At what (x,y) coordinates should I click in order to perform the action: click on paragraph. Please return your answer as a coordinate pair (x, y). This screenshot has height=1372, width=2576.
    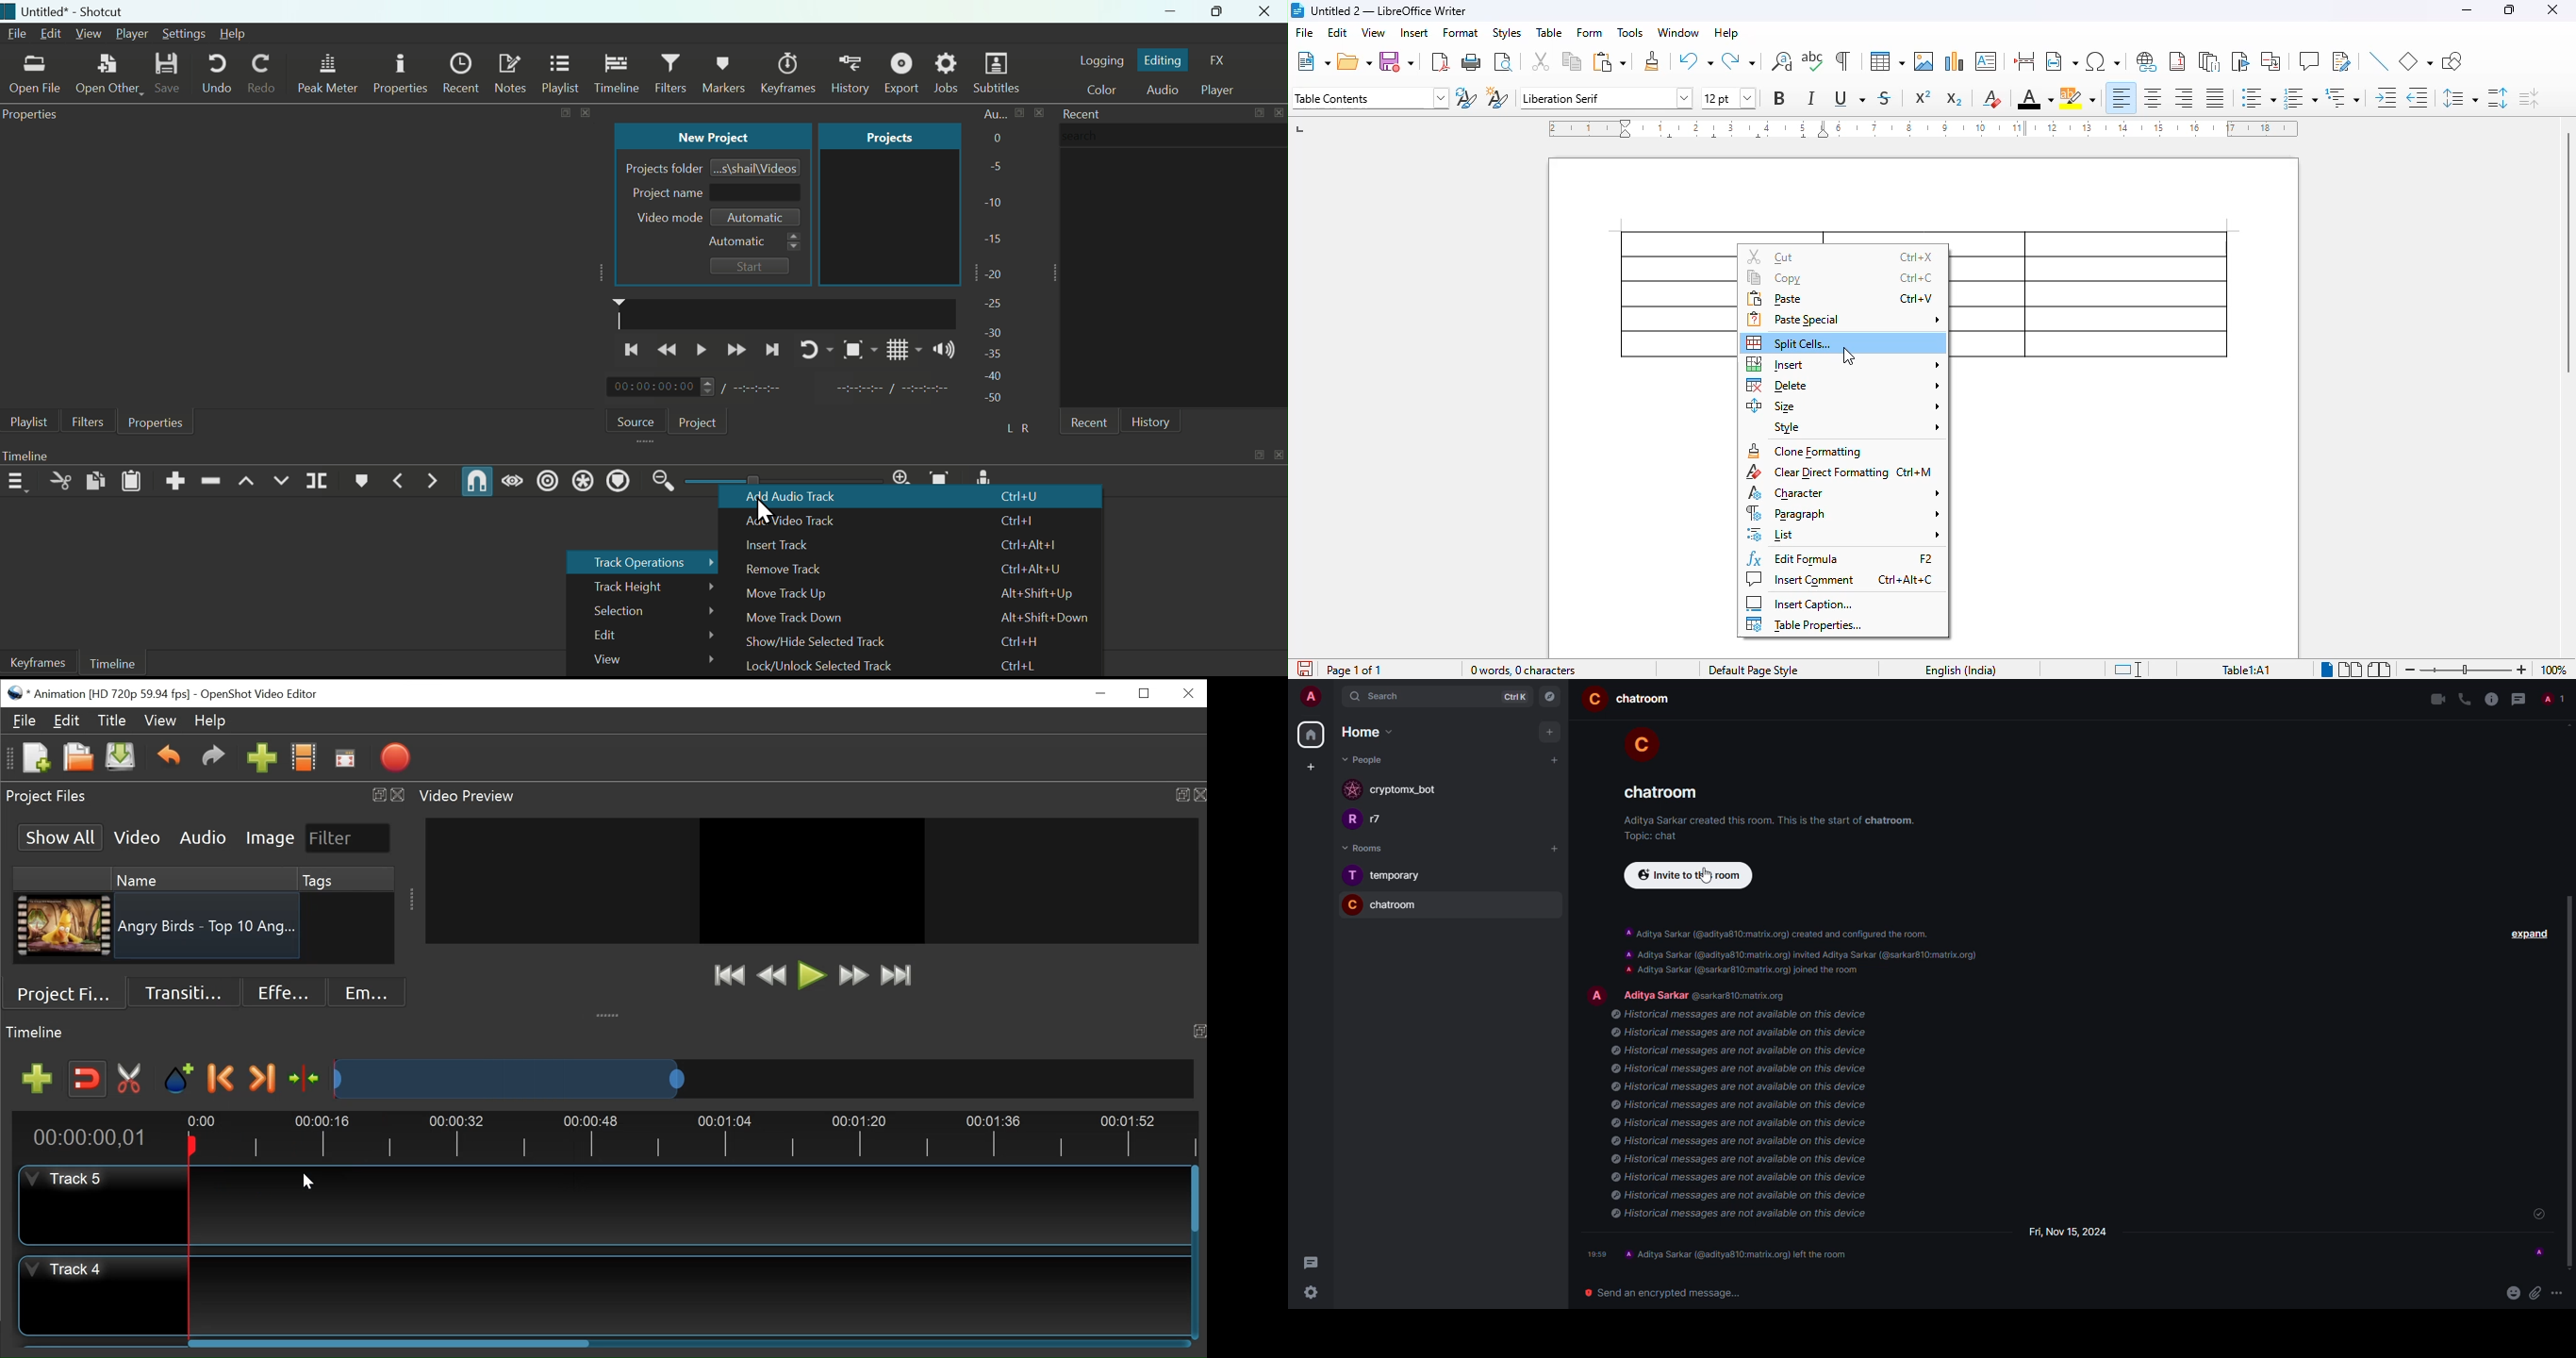
    Looking at the image, I should click on (1842, 513).